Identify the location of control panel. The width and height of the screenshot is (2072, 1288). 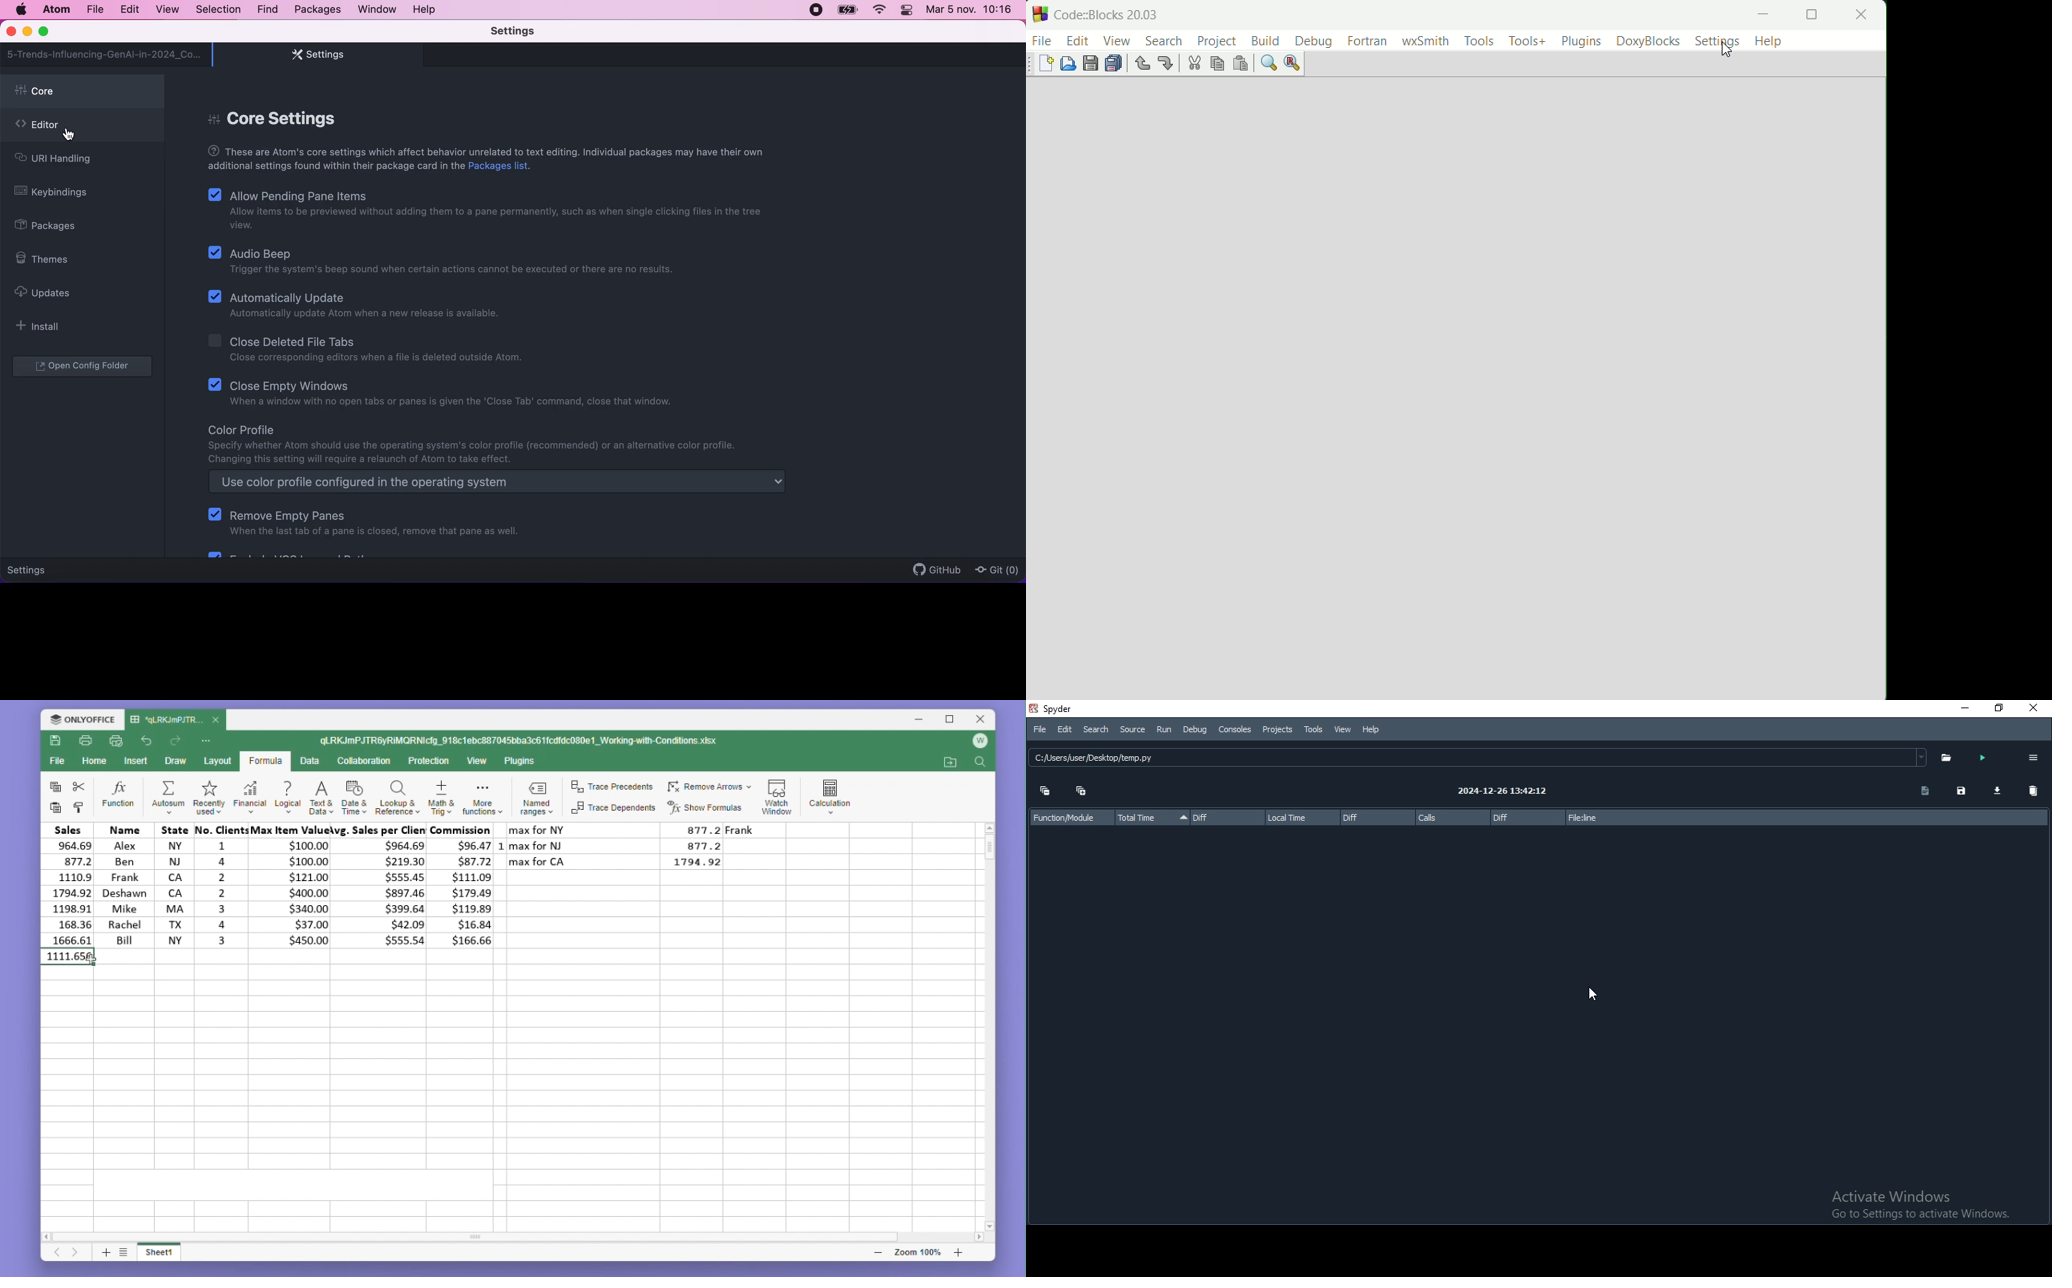
(907, 11).